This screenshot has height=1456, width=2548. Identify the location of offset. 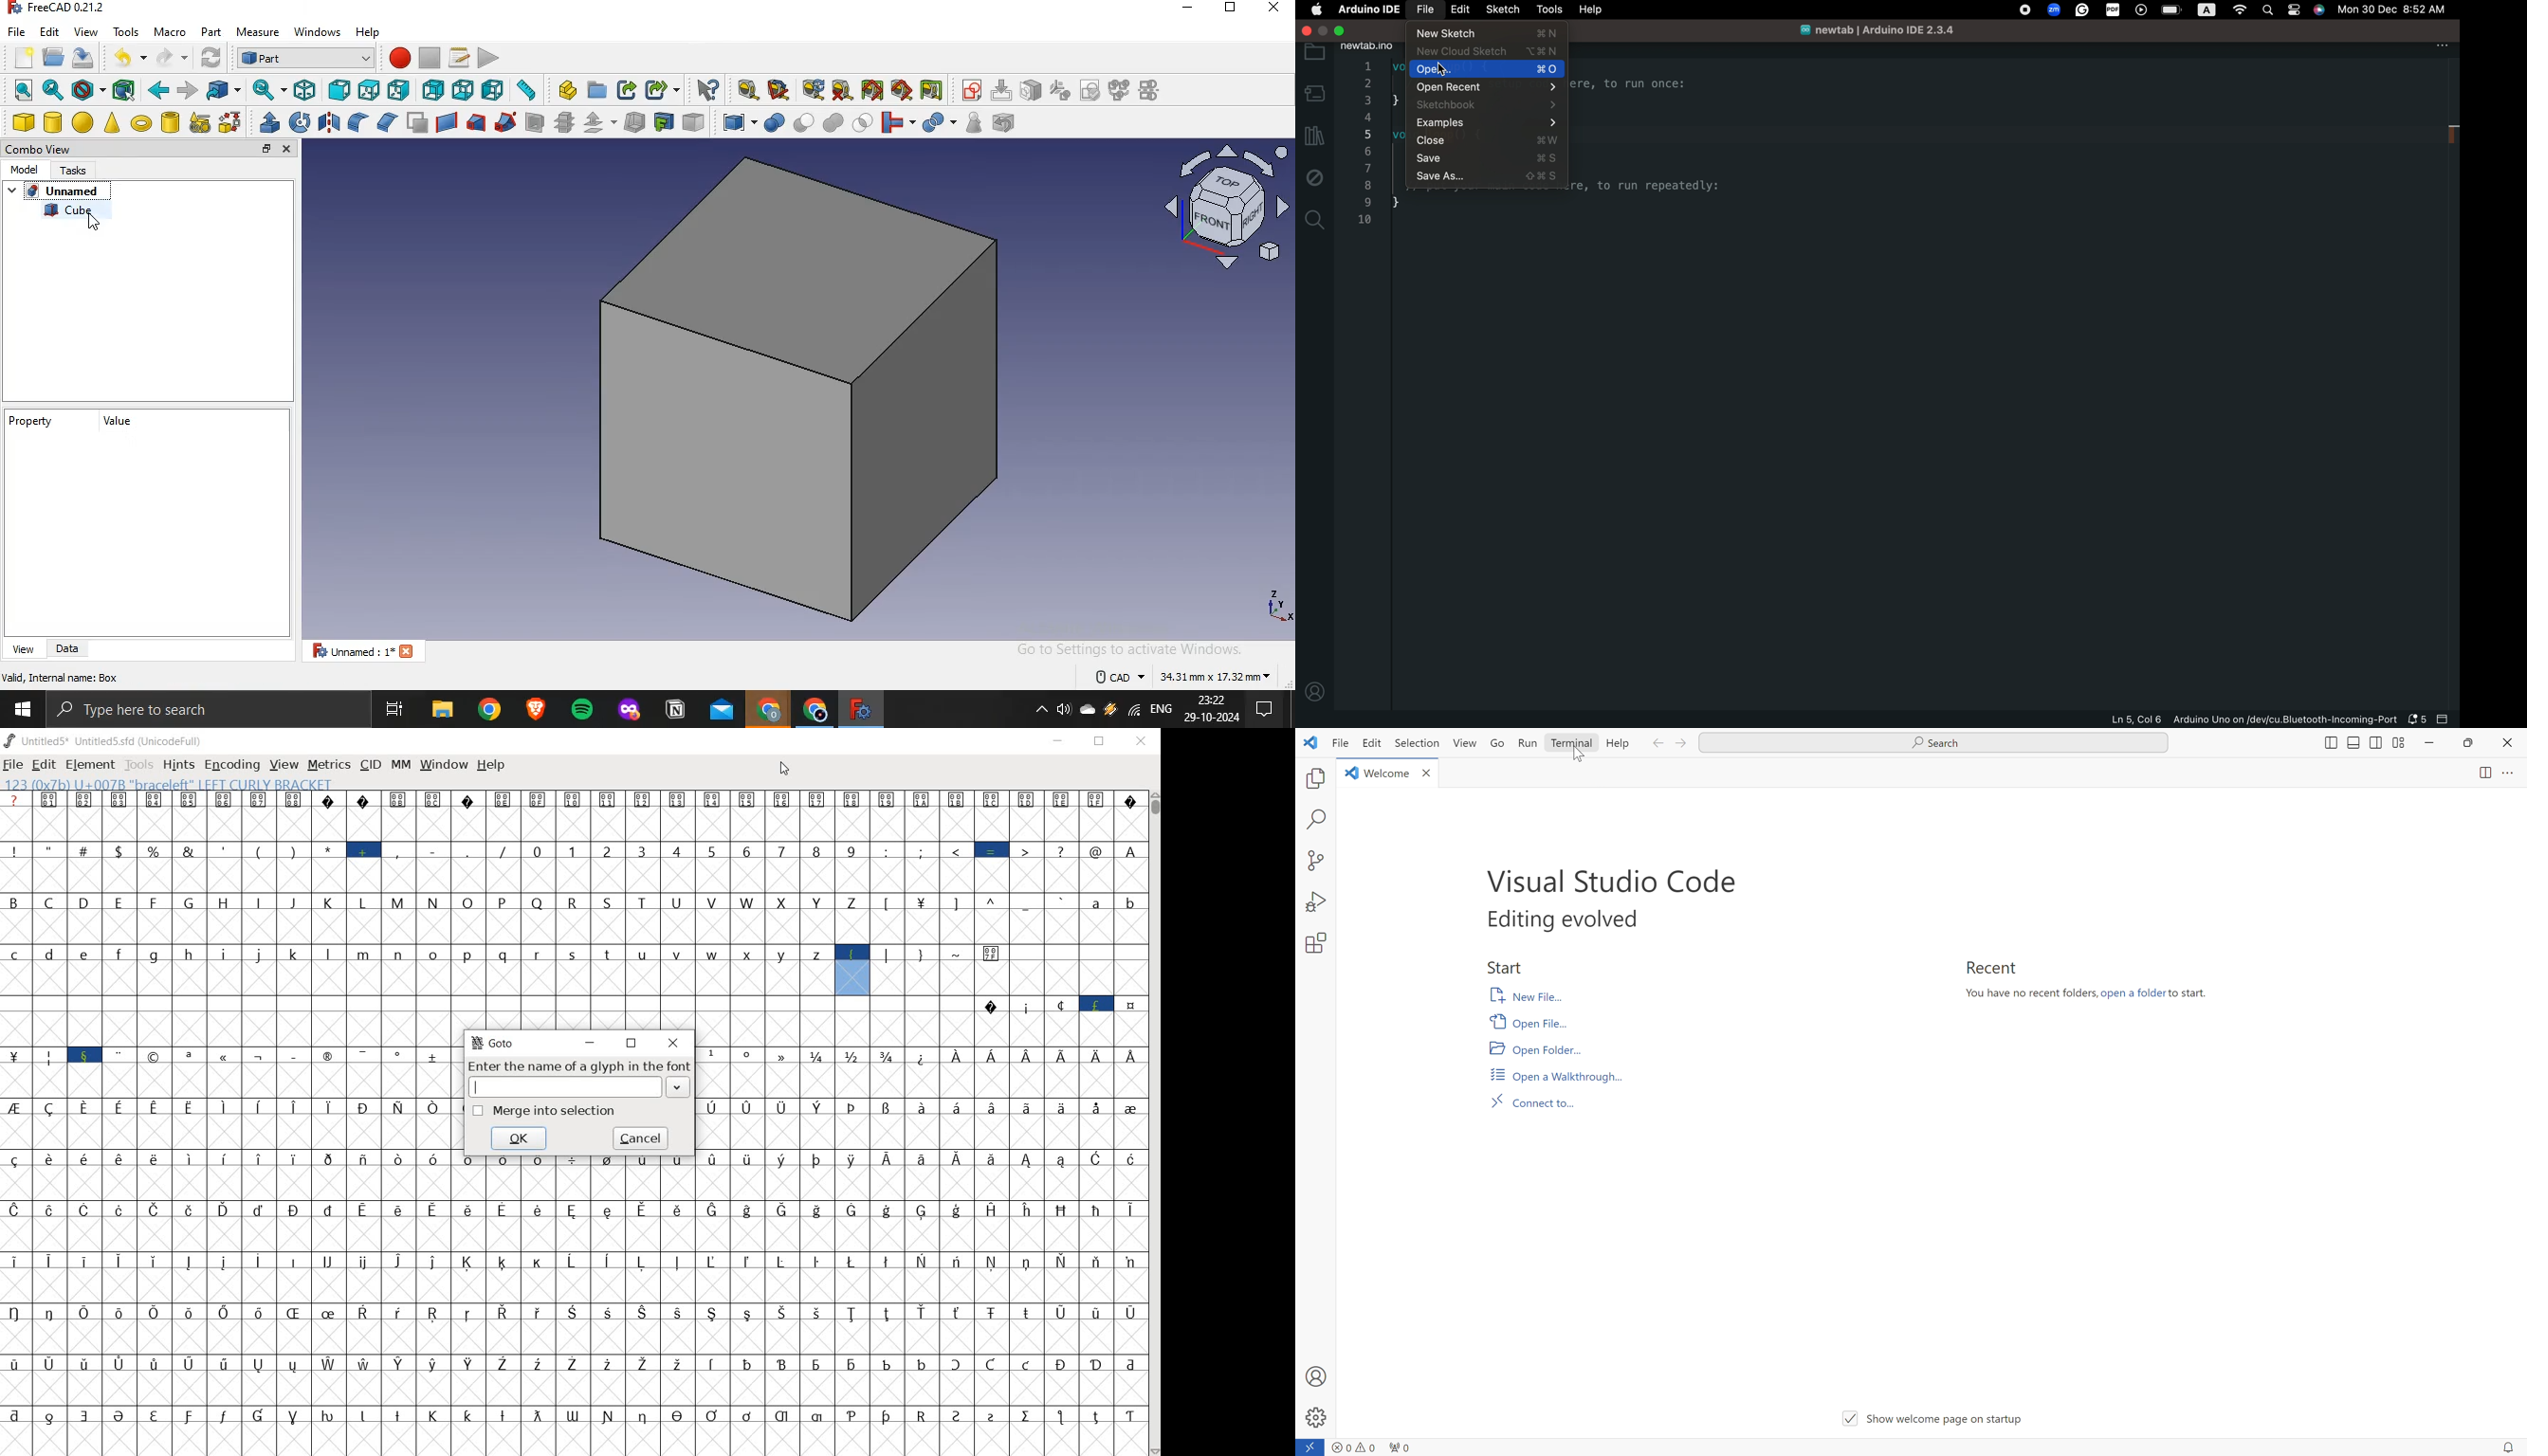
(598, 122).